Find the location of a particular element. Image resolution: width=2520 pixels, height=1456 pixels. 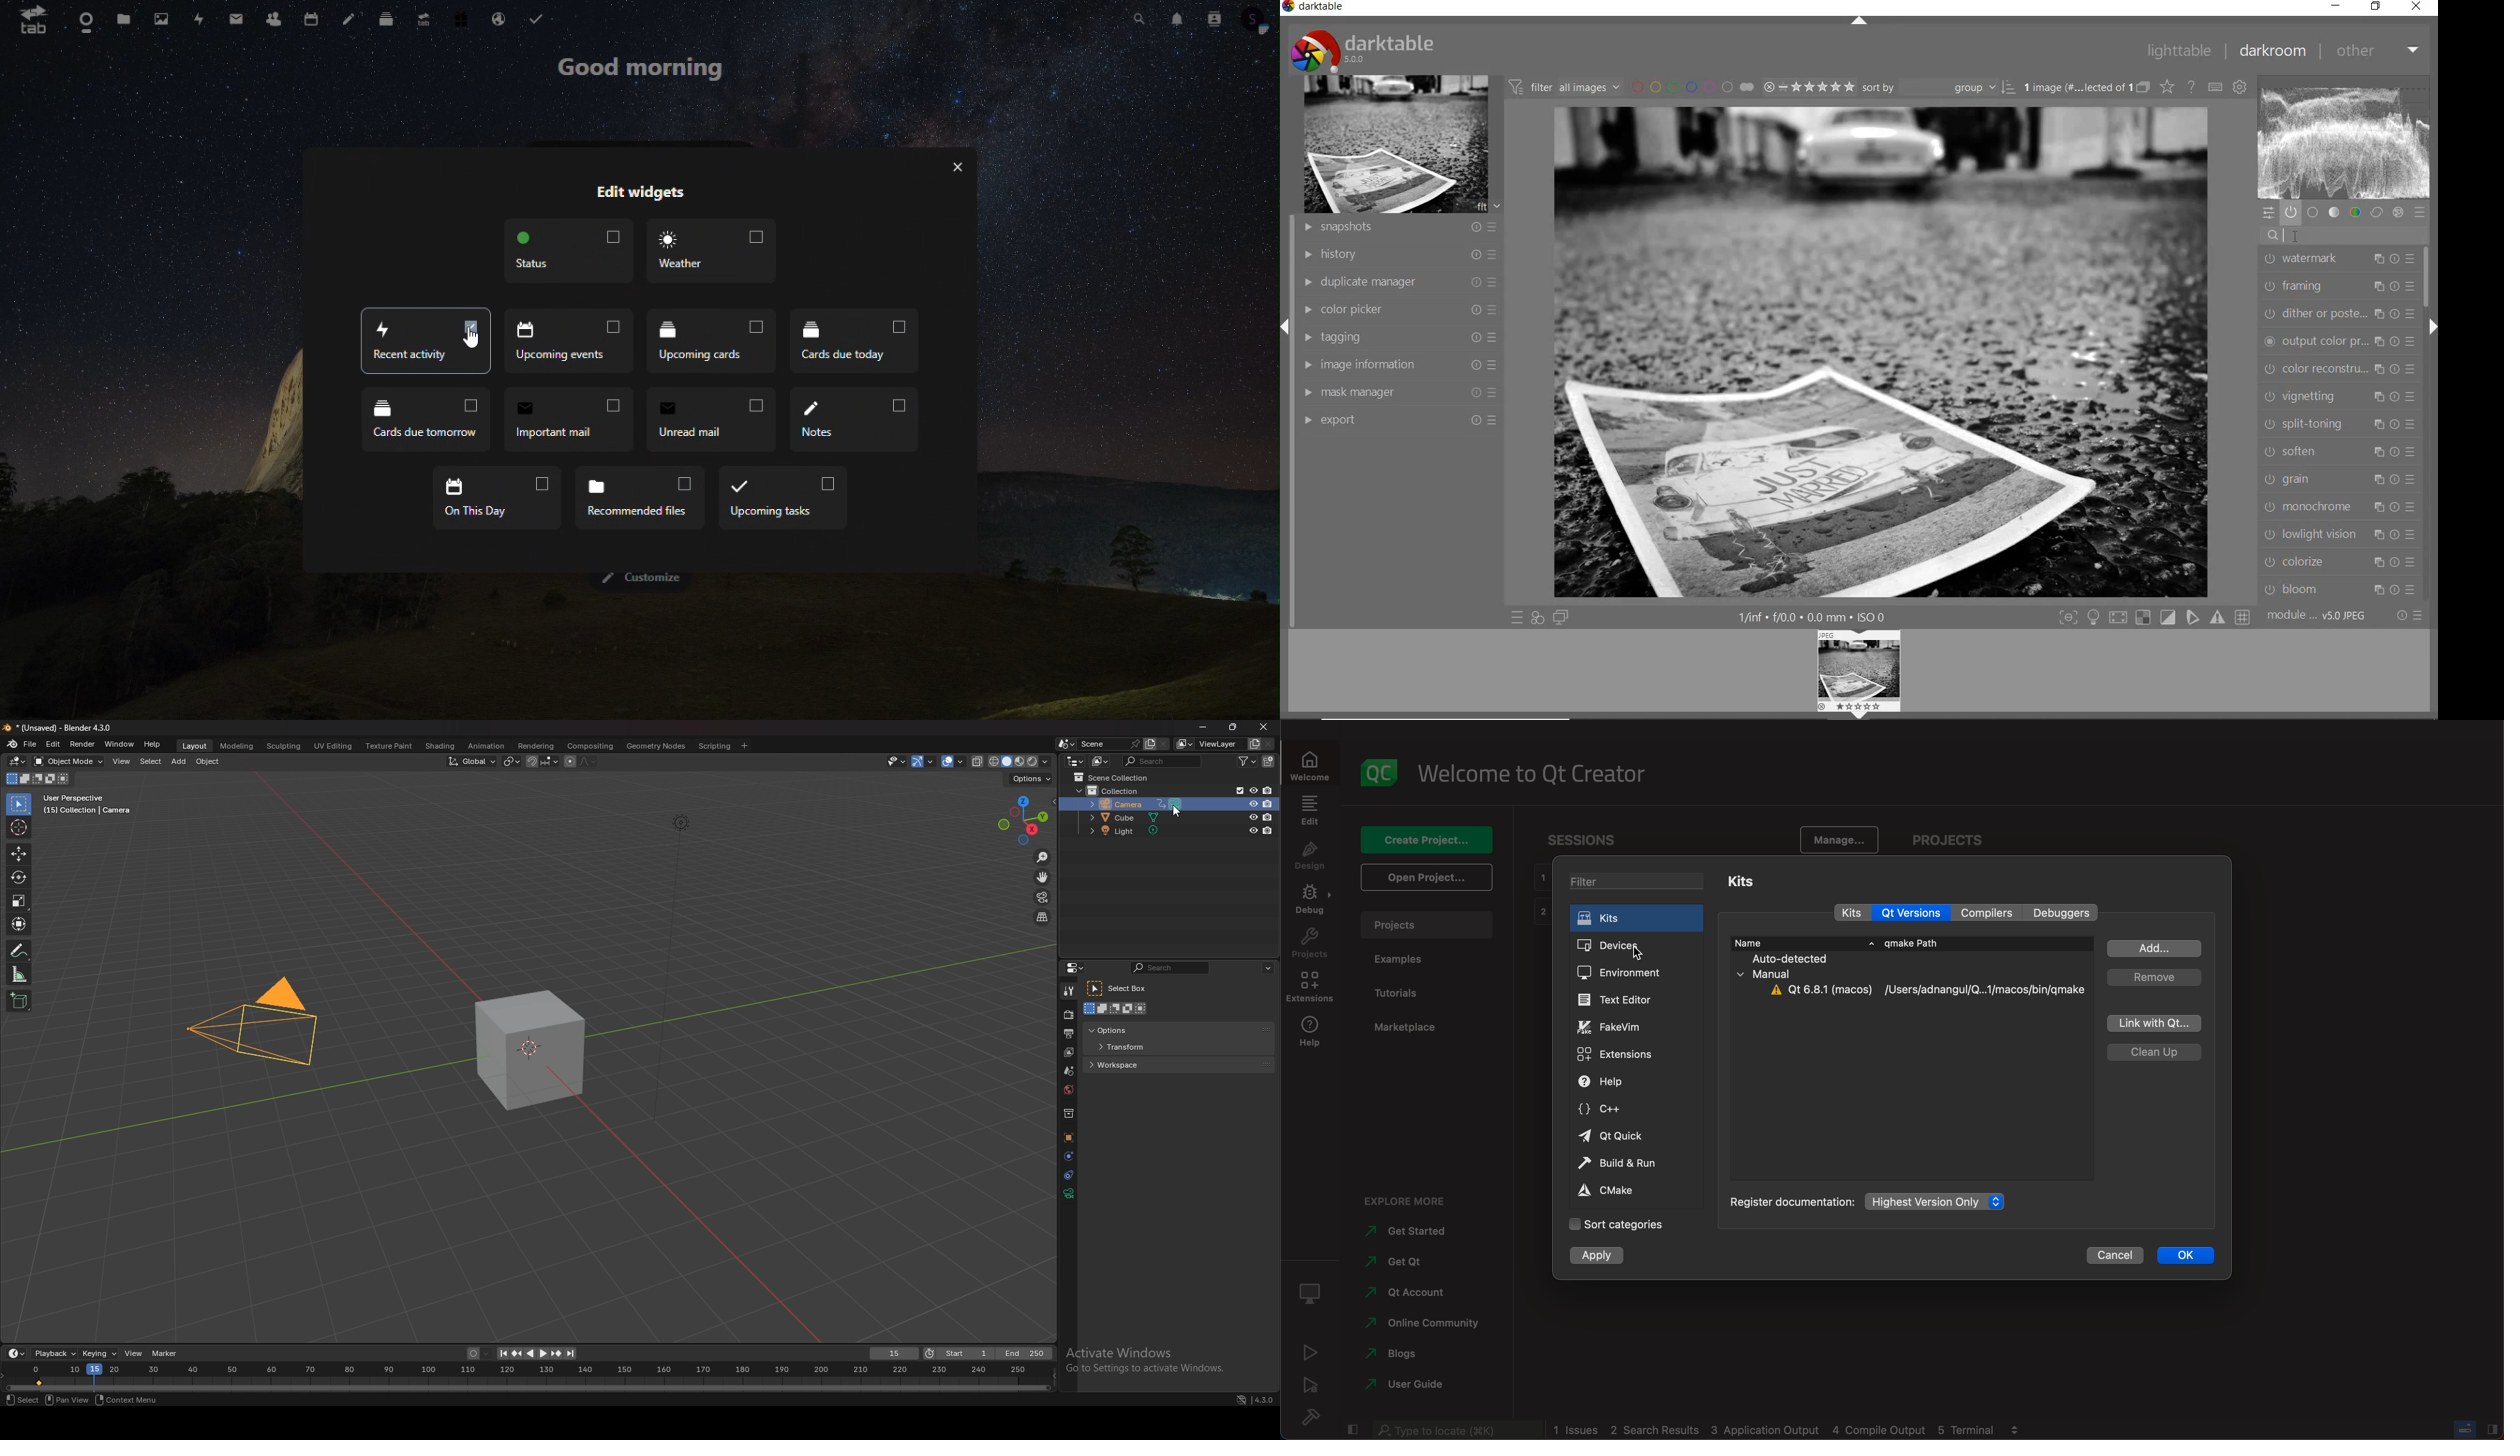

image is located at coordinates (1396, 145).